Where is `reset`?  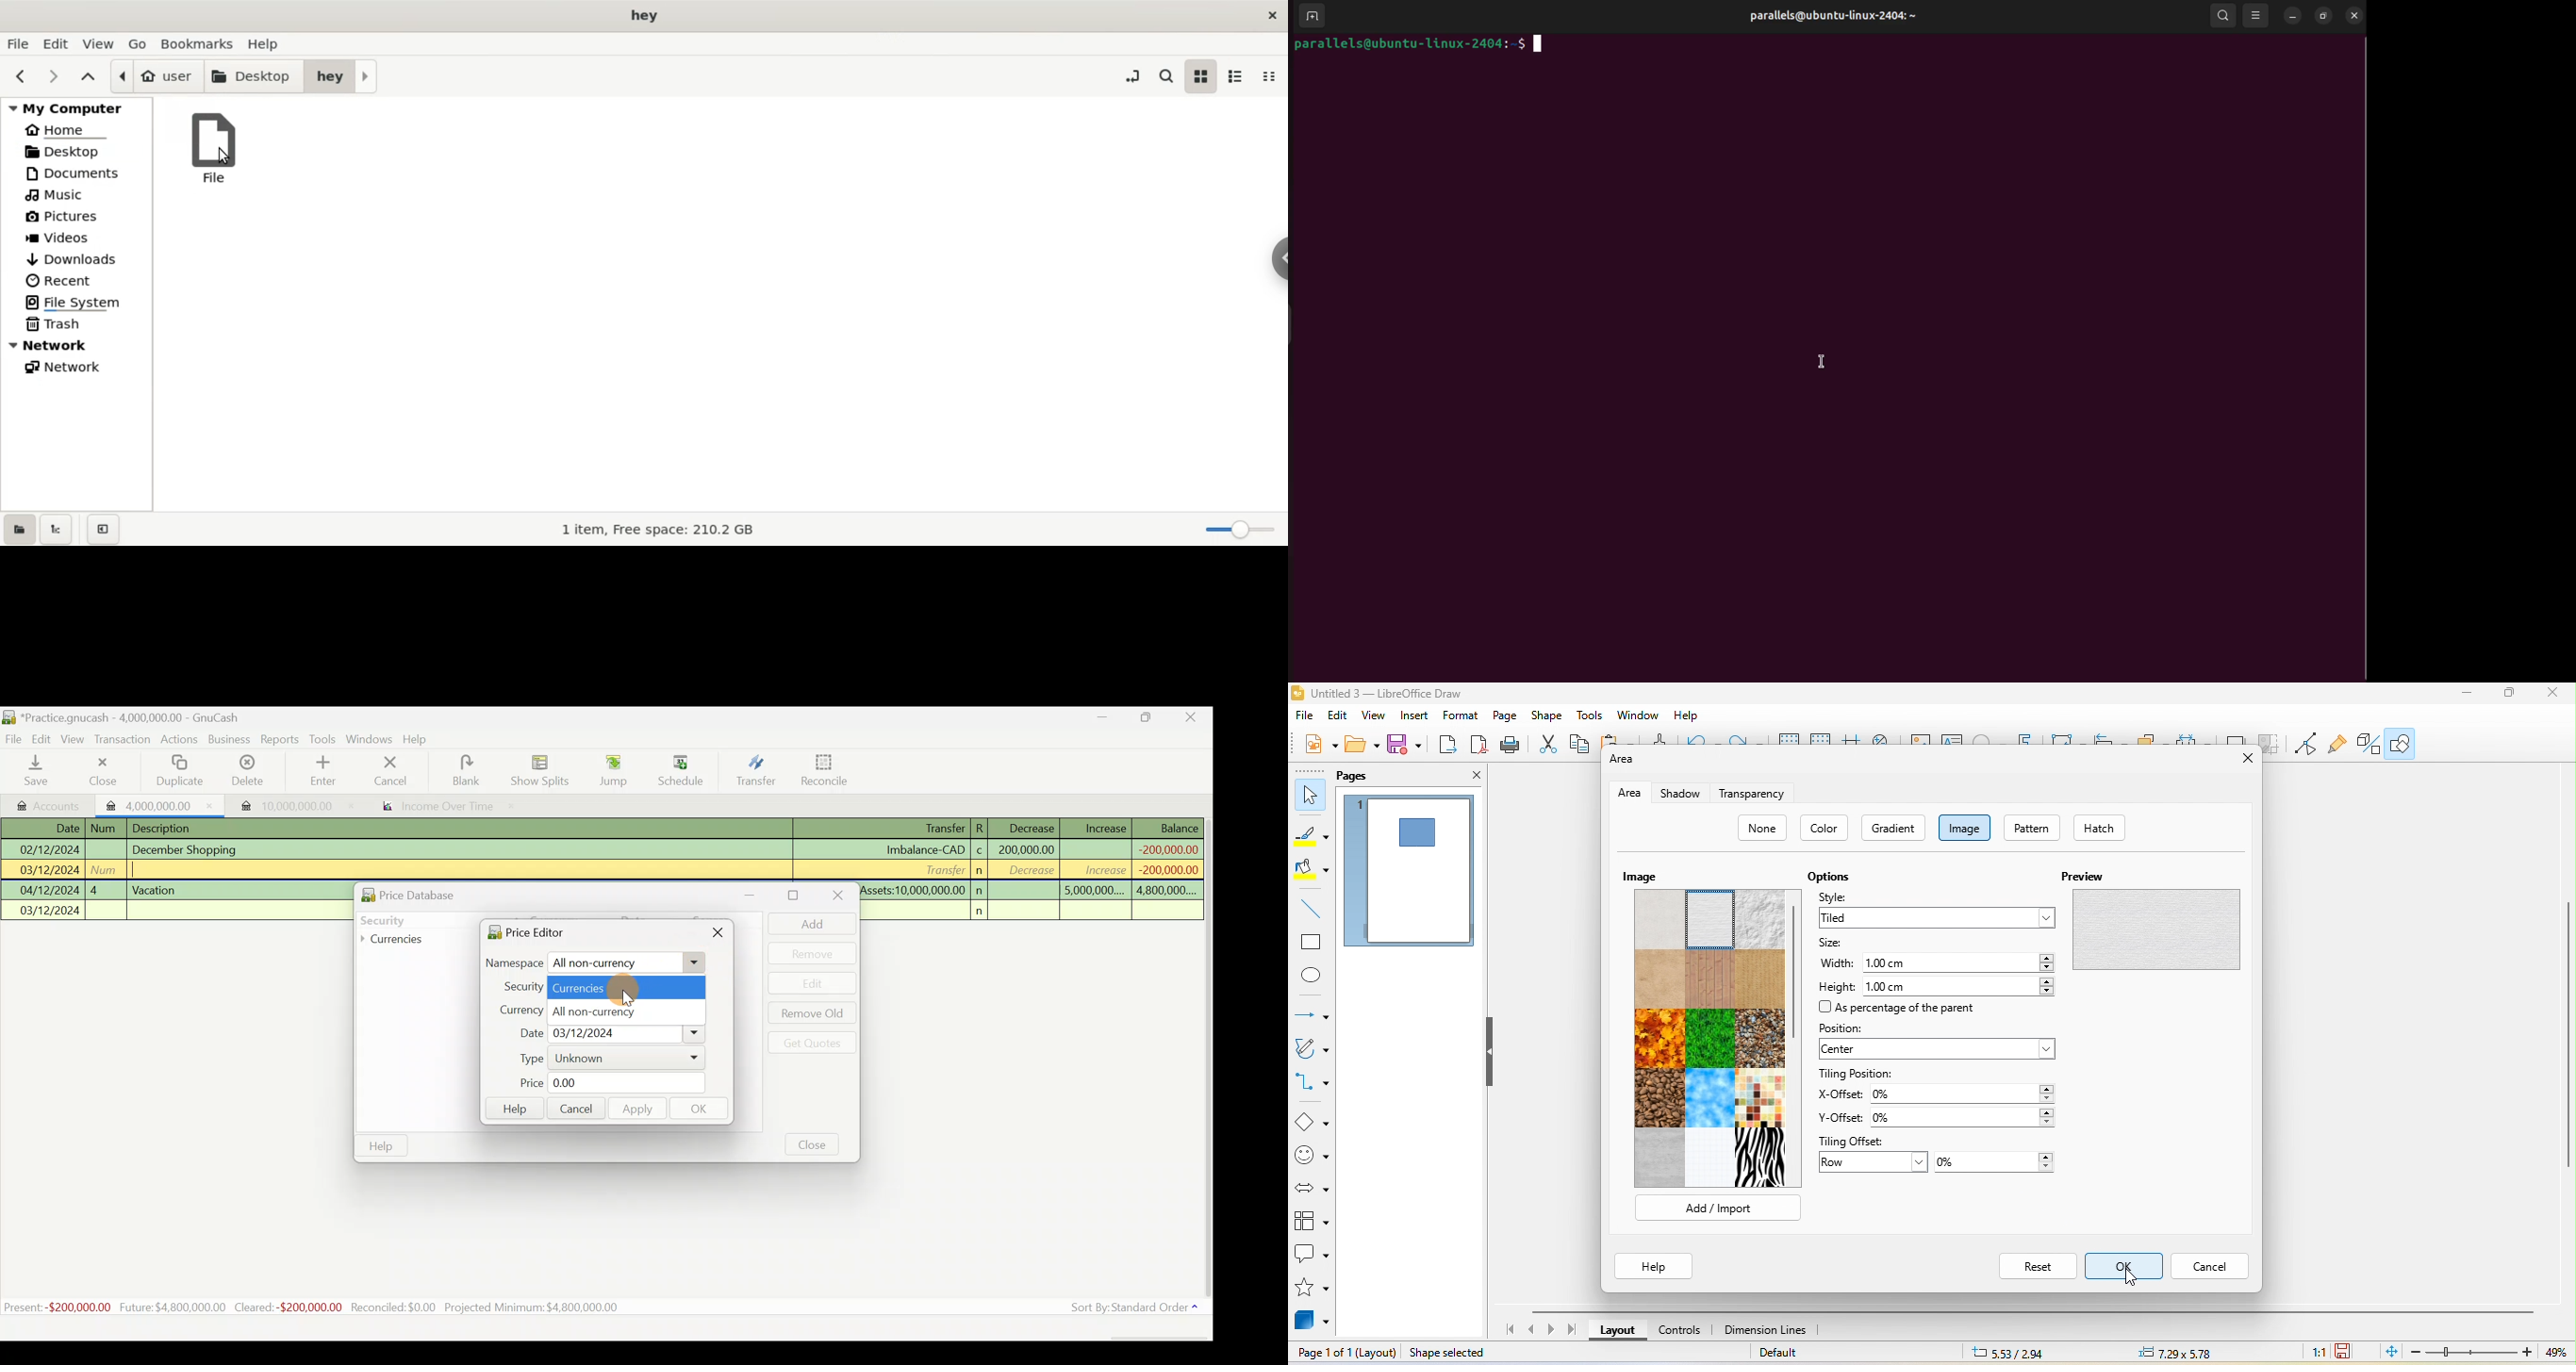 reset is located at coordinates (2033, 1265).